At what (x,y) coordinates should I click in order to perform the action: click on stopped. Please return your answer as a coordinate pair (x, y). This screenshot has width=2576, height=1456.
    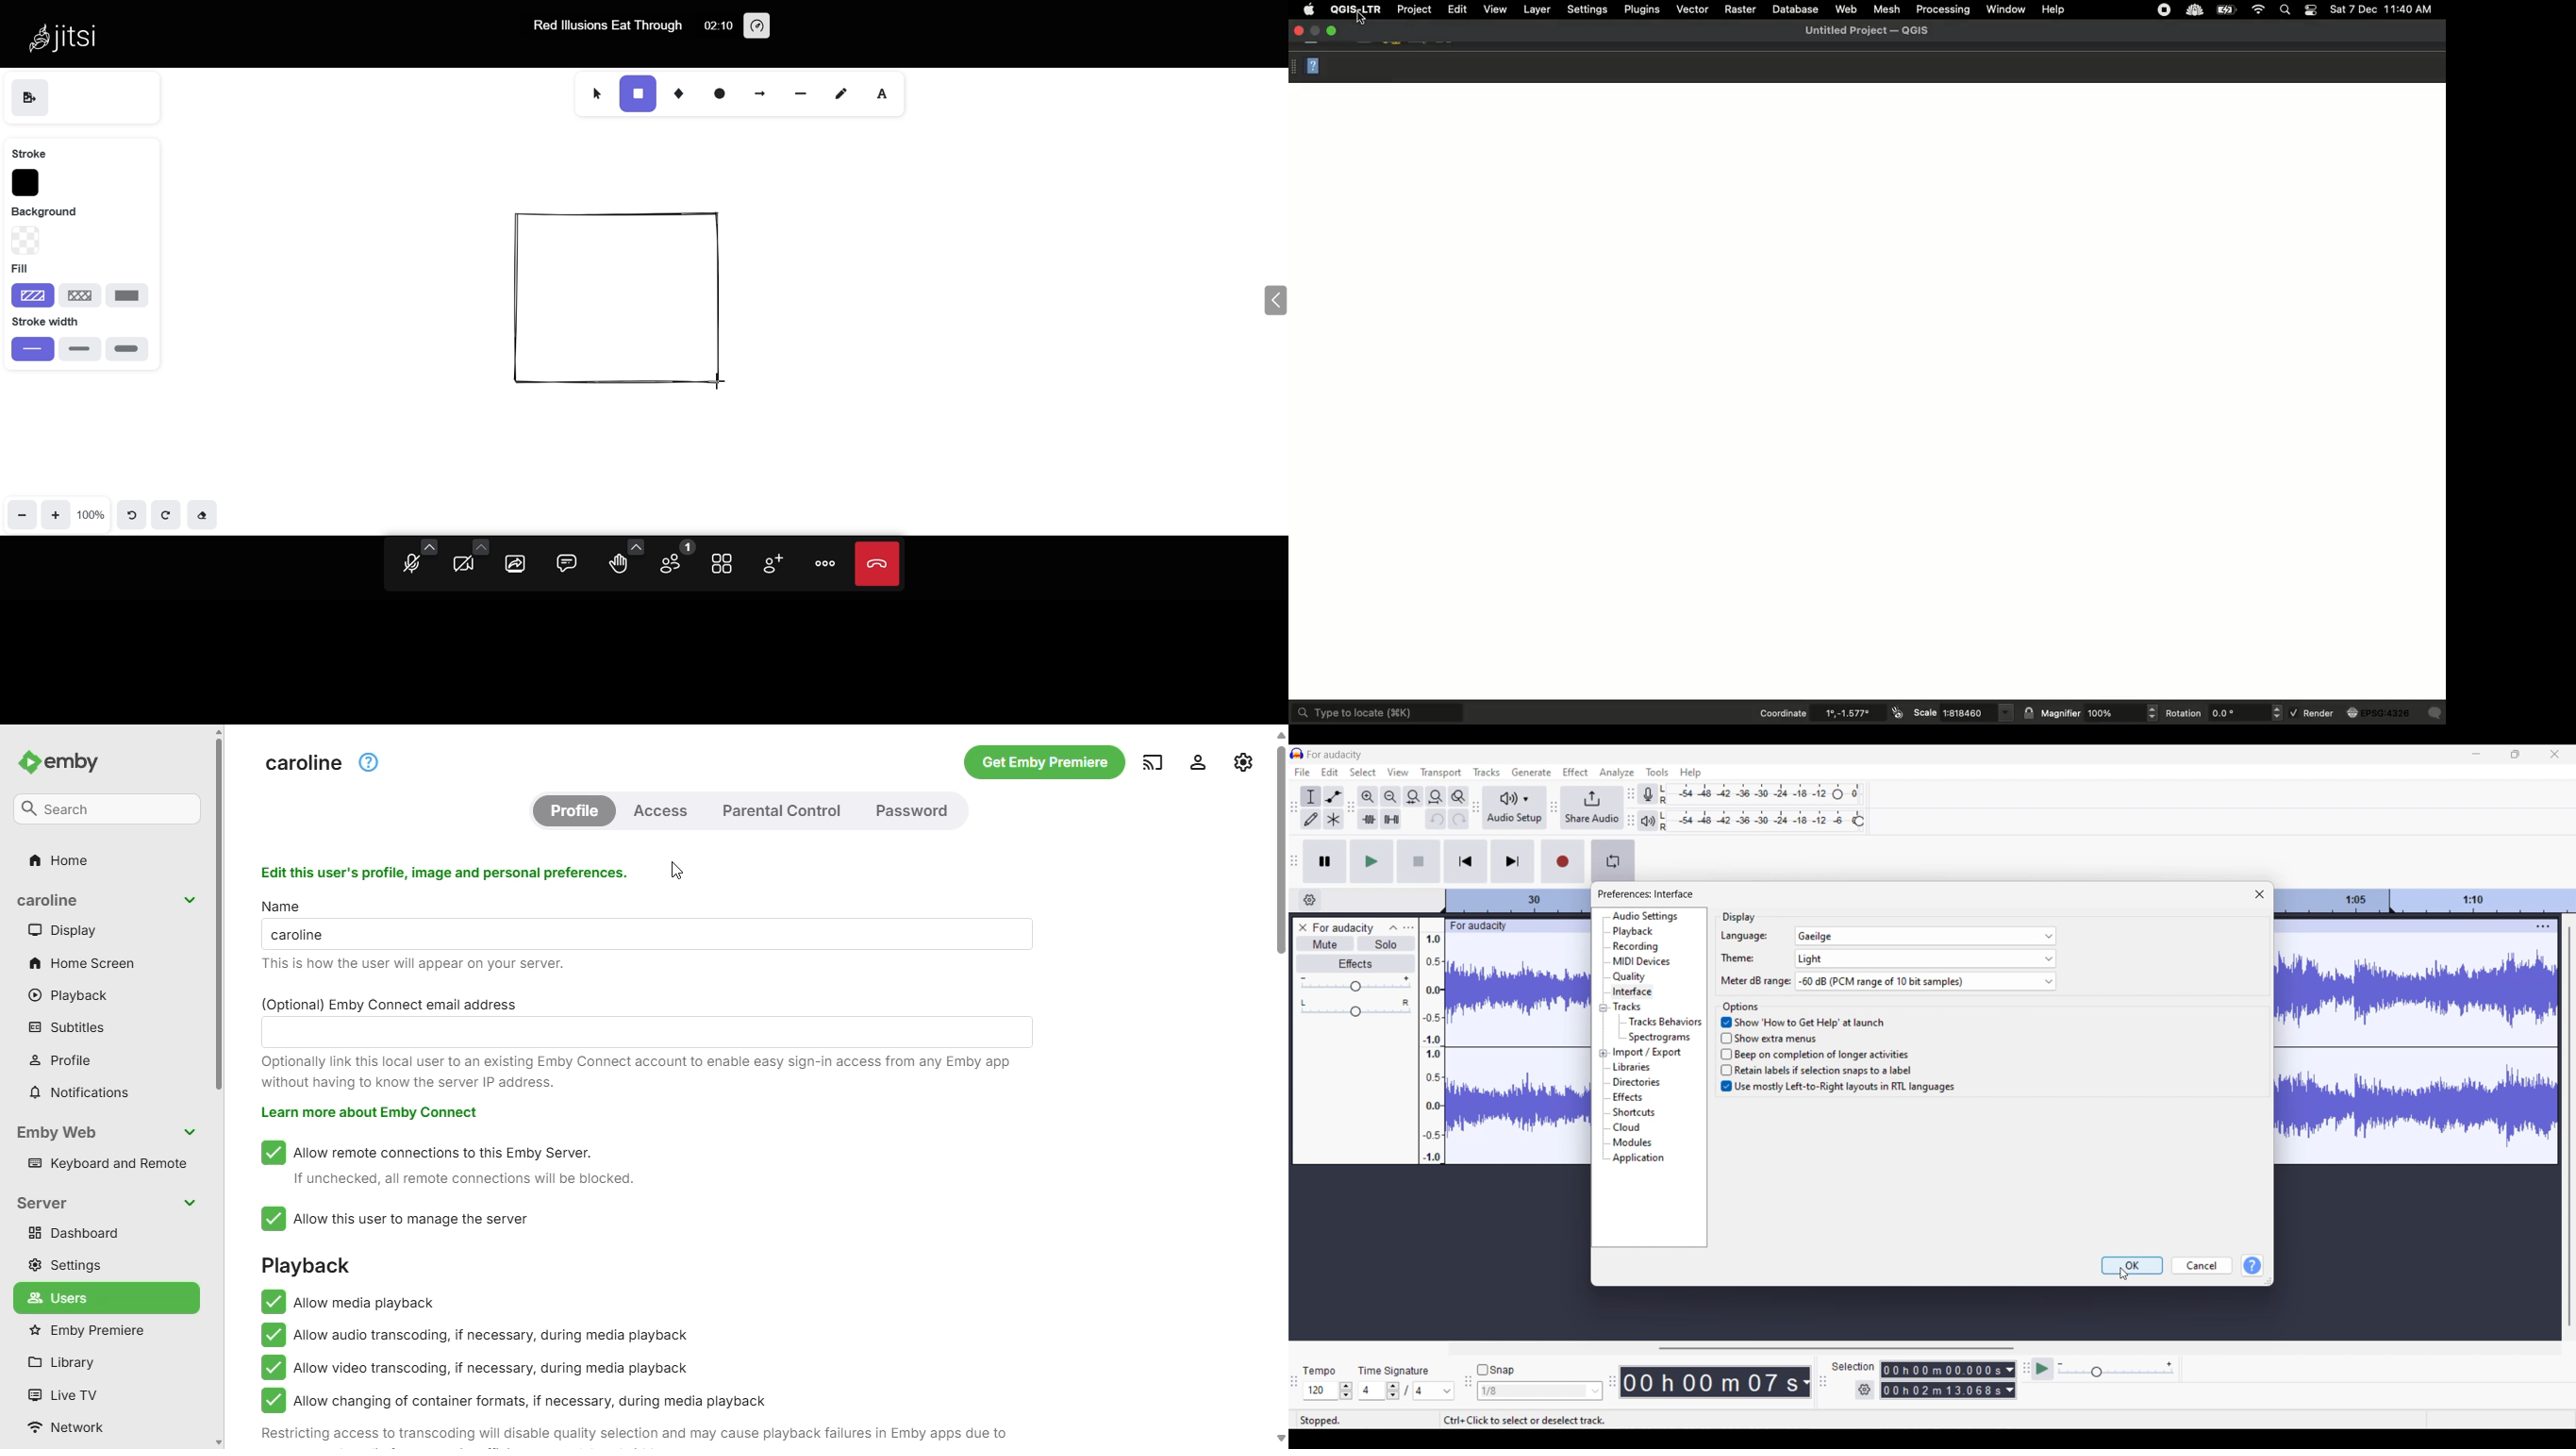
    Looking at the image, I should click on (1322, 1417).